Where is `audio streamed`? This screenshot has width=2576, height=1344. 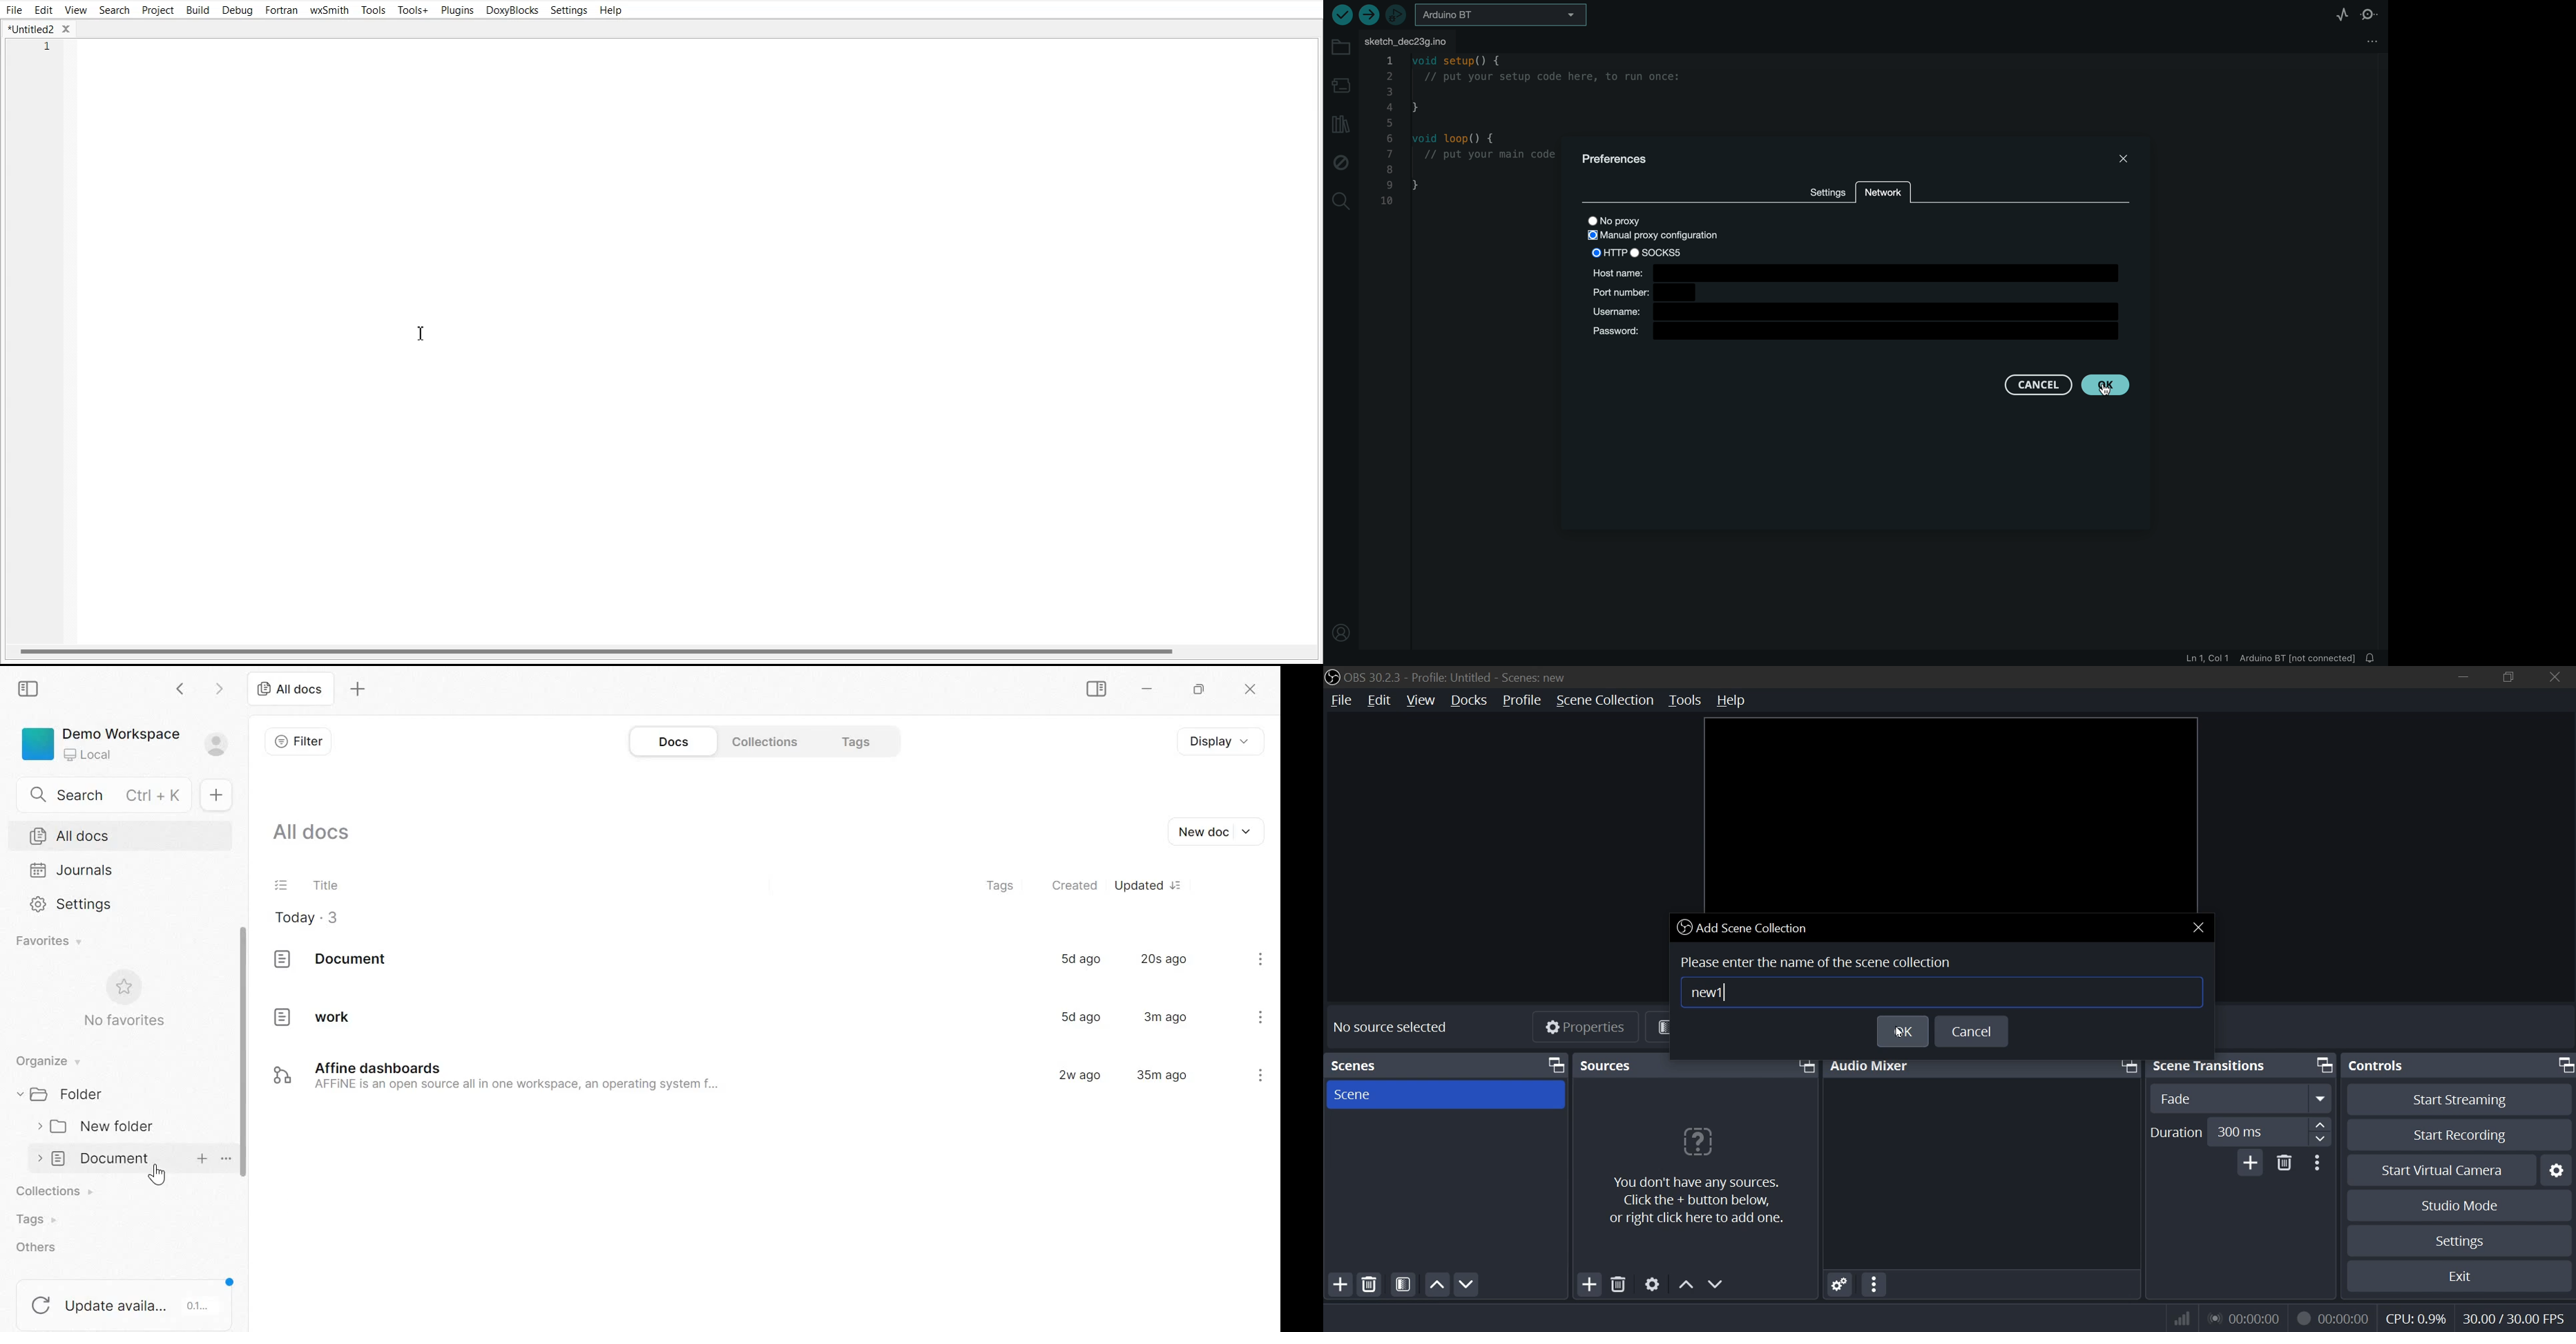 audio streamed is located at coordinates (2243, 1318).